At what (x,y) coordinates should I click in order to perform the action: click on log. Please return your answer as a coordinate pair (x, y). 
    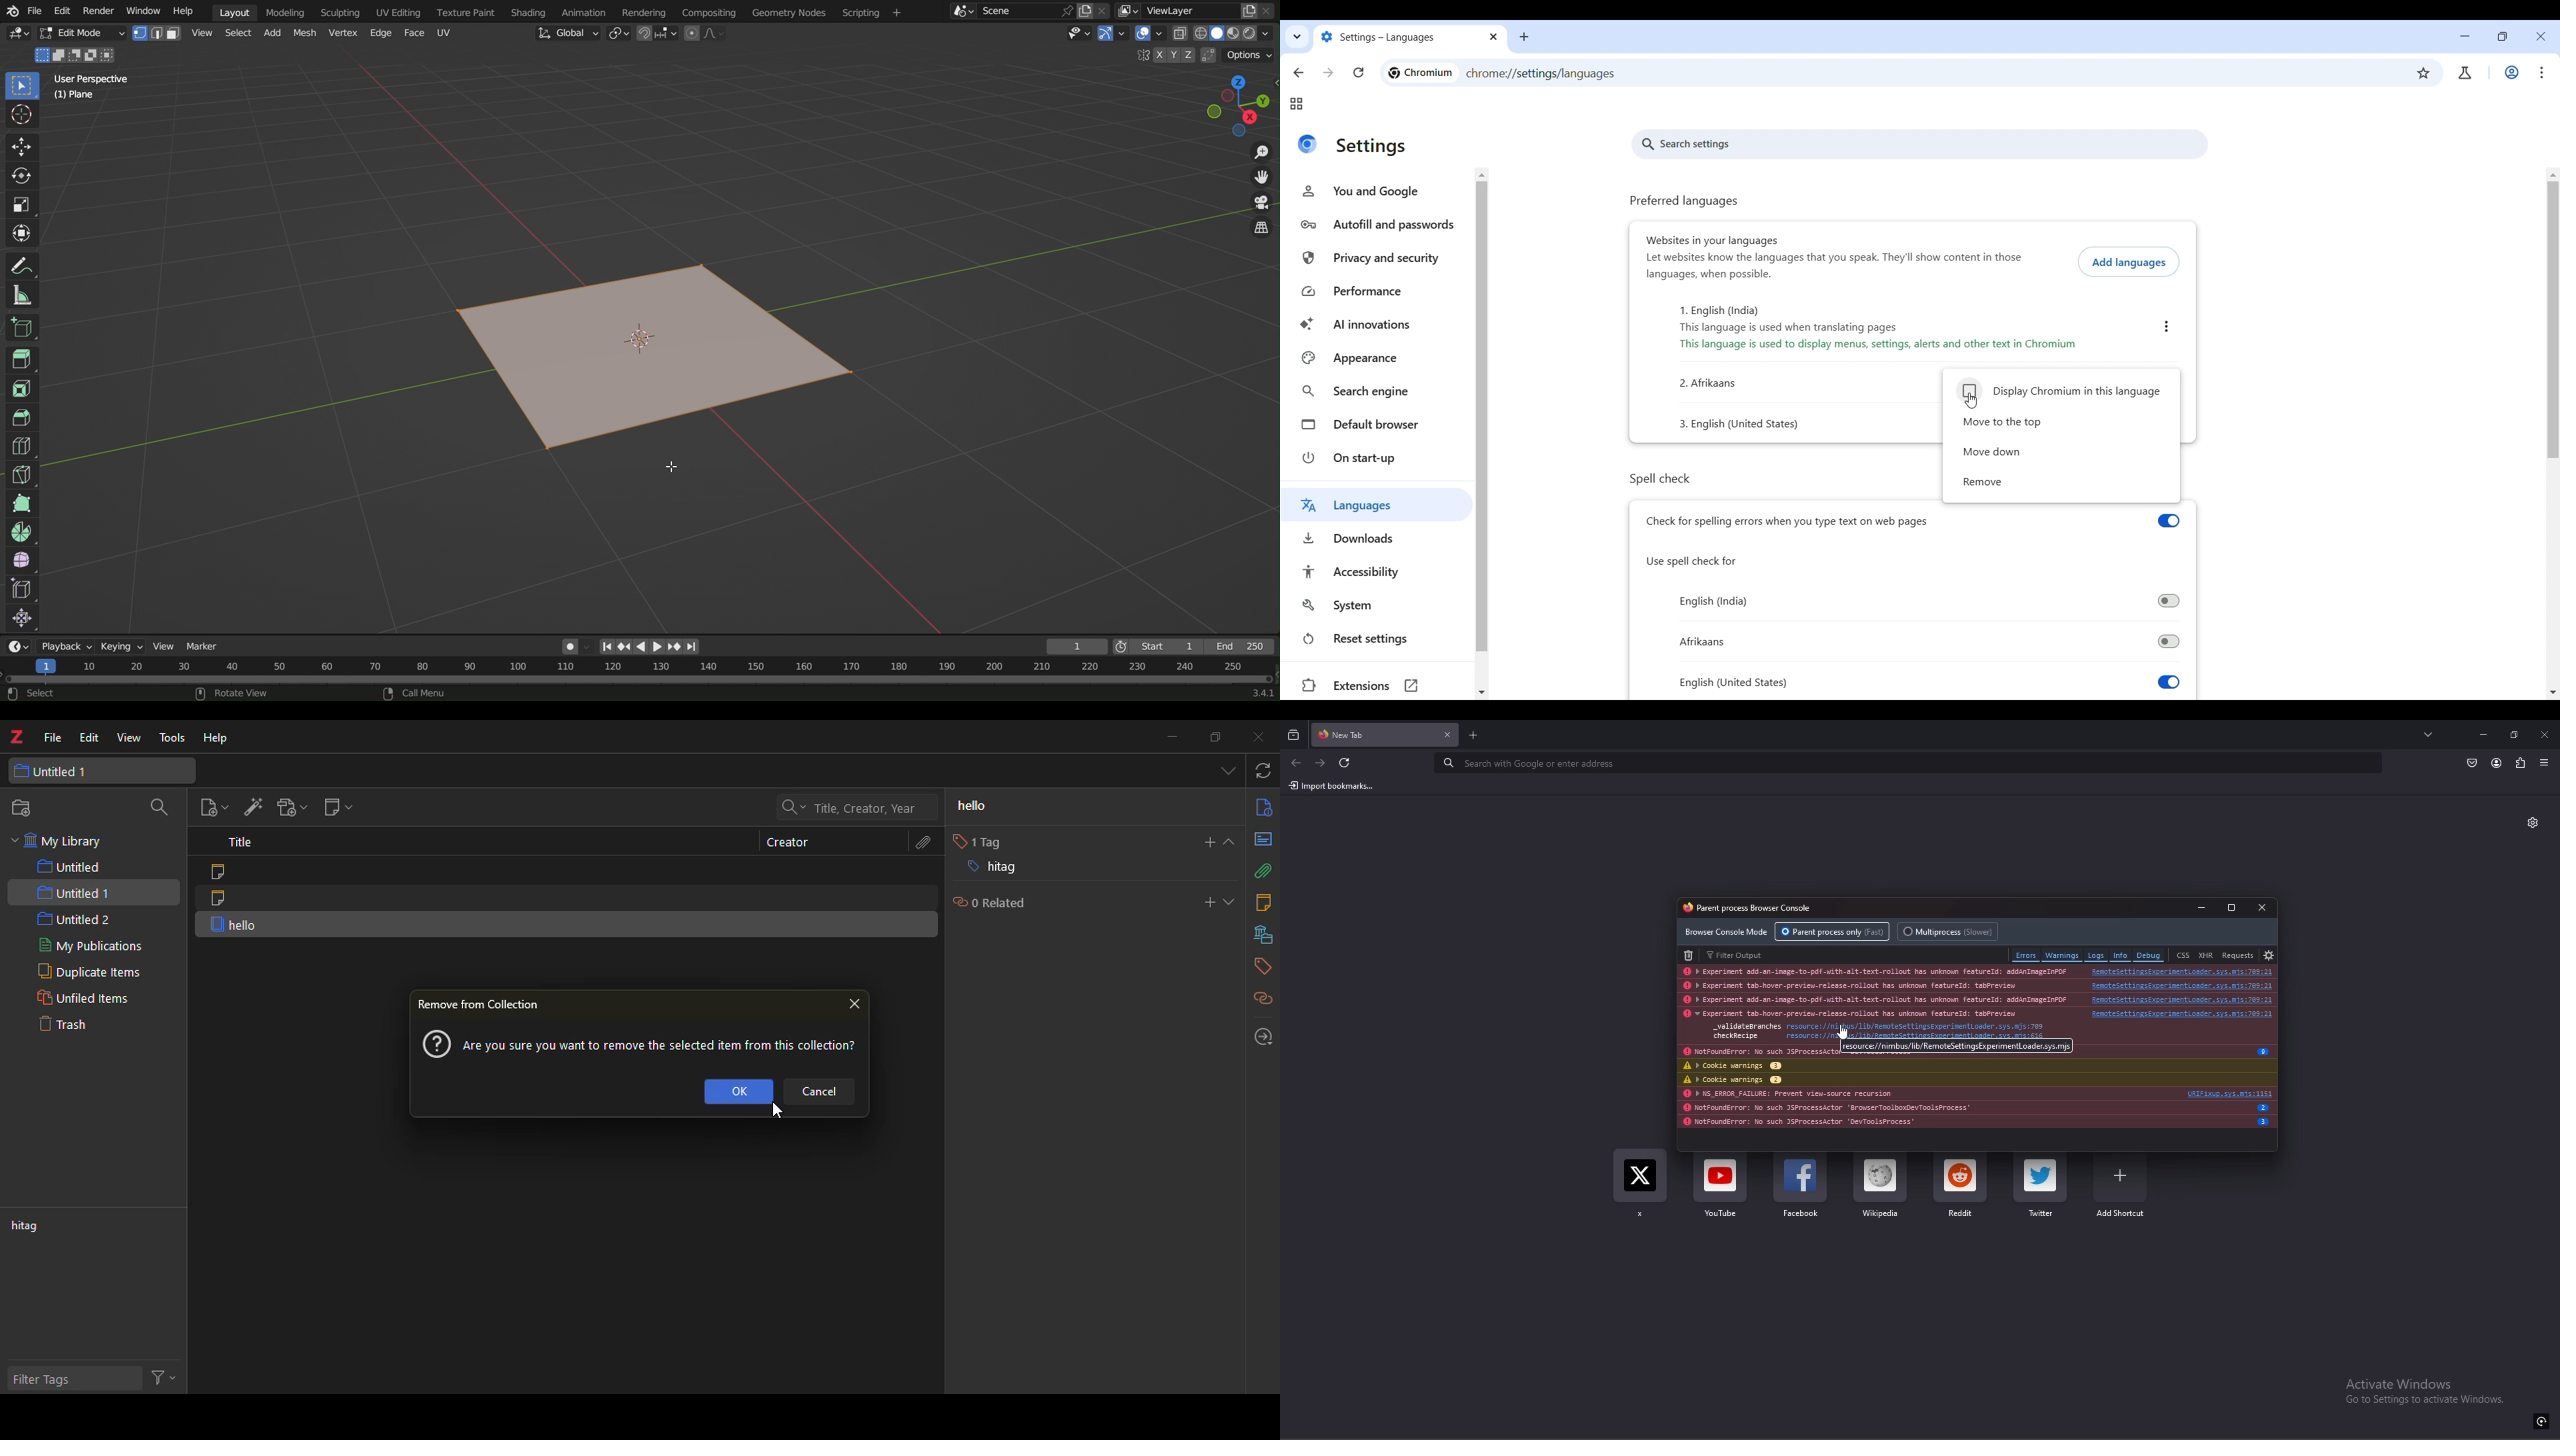
    Looking at the image, I should click on (1867, 1093).